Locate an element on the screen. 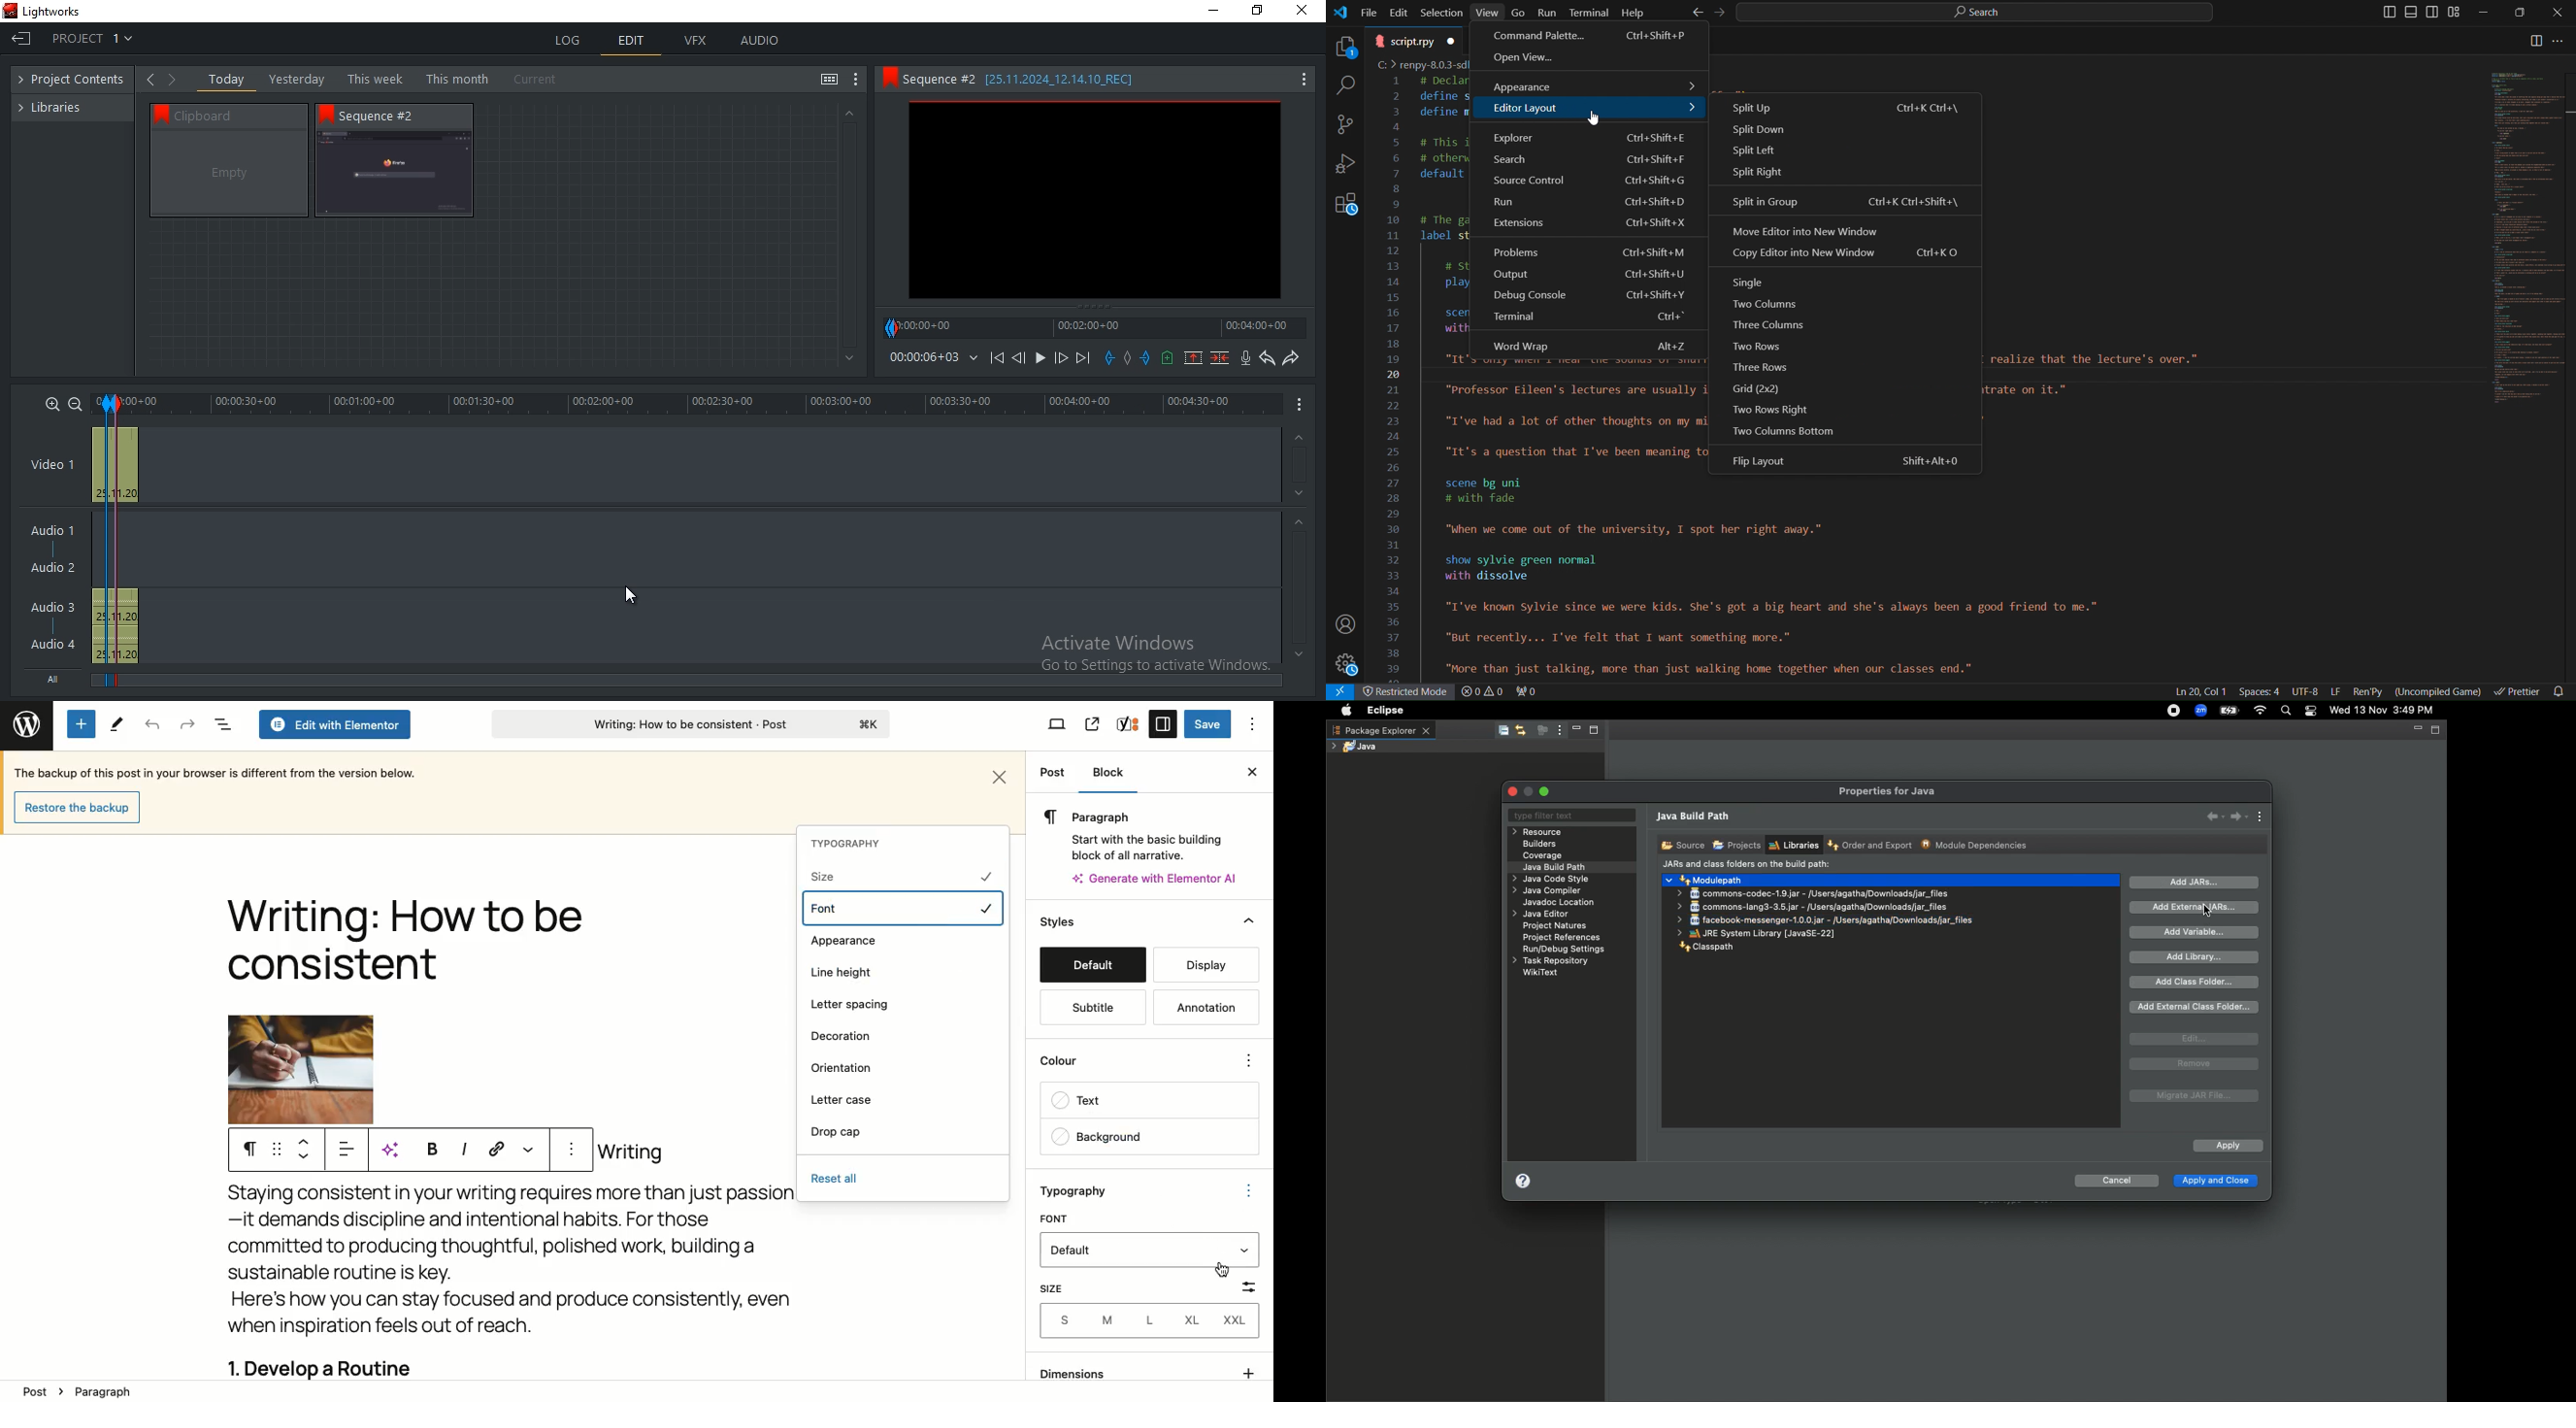  Paragraph is located at coordinates (250, 1150).